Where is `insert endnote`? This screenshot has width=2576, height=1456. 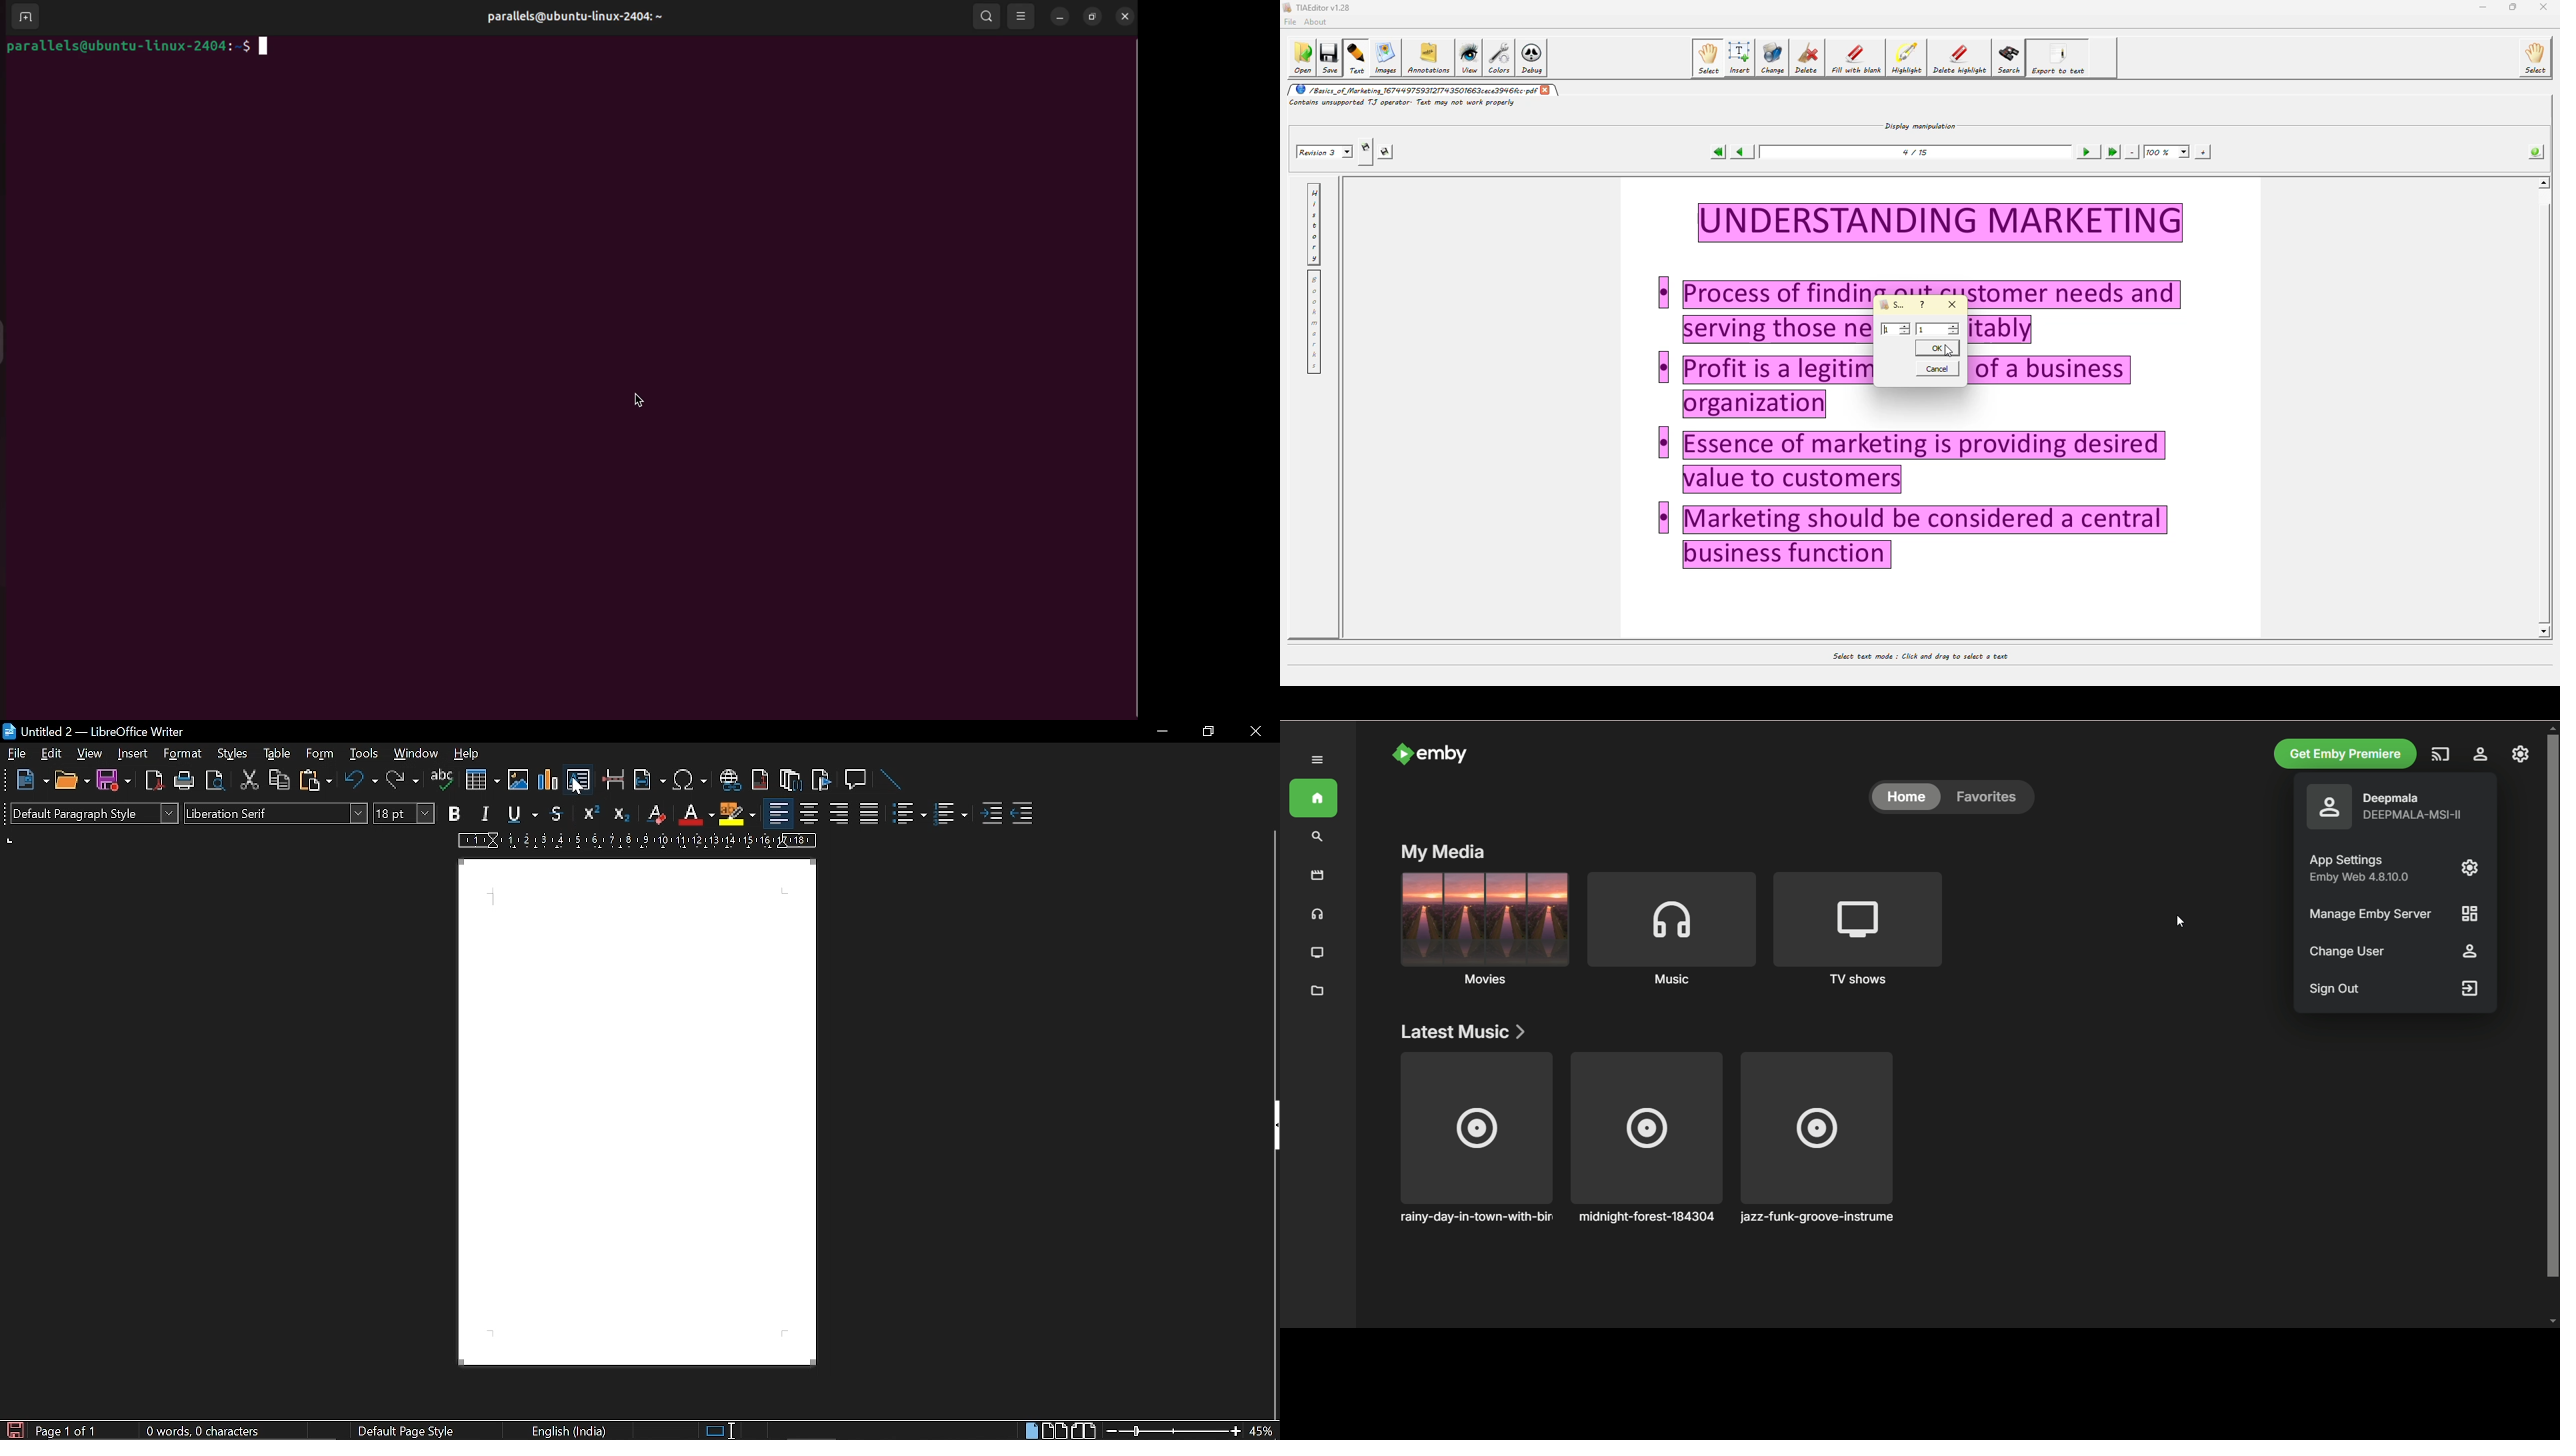
insert endnote is located at coordinates (789, 782).